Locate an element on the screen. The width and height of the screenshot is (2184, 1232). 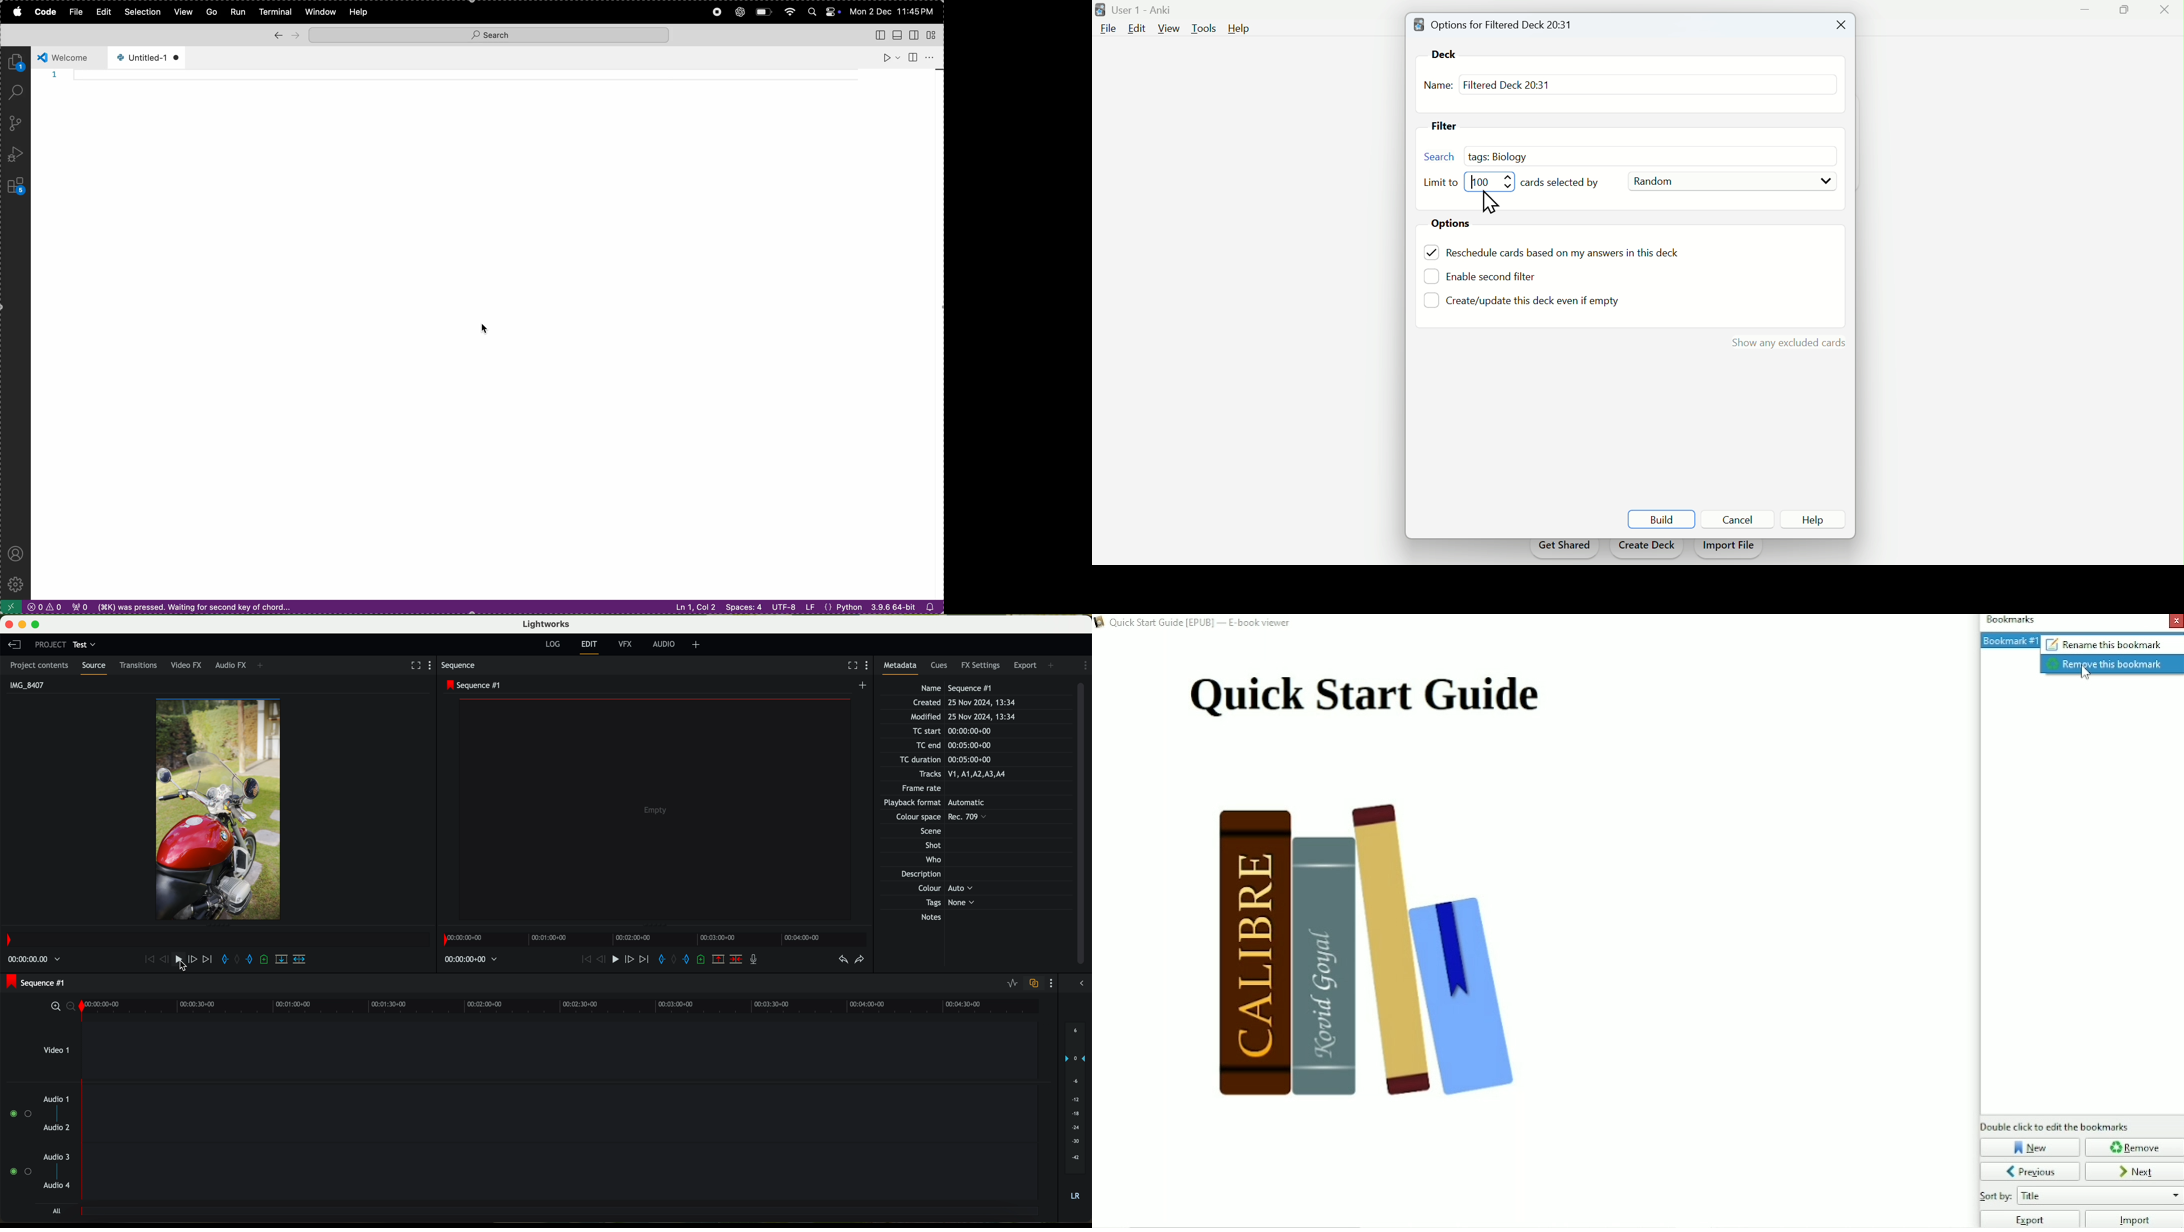
Dek is located at coordinates (1448, 54).